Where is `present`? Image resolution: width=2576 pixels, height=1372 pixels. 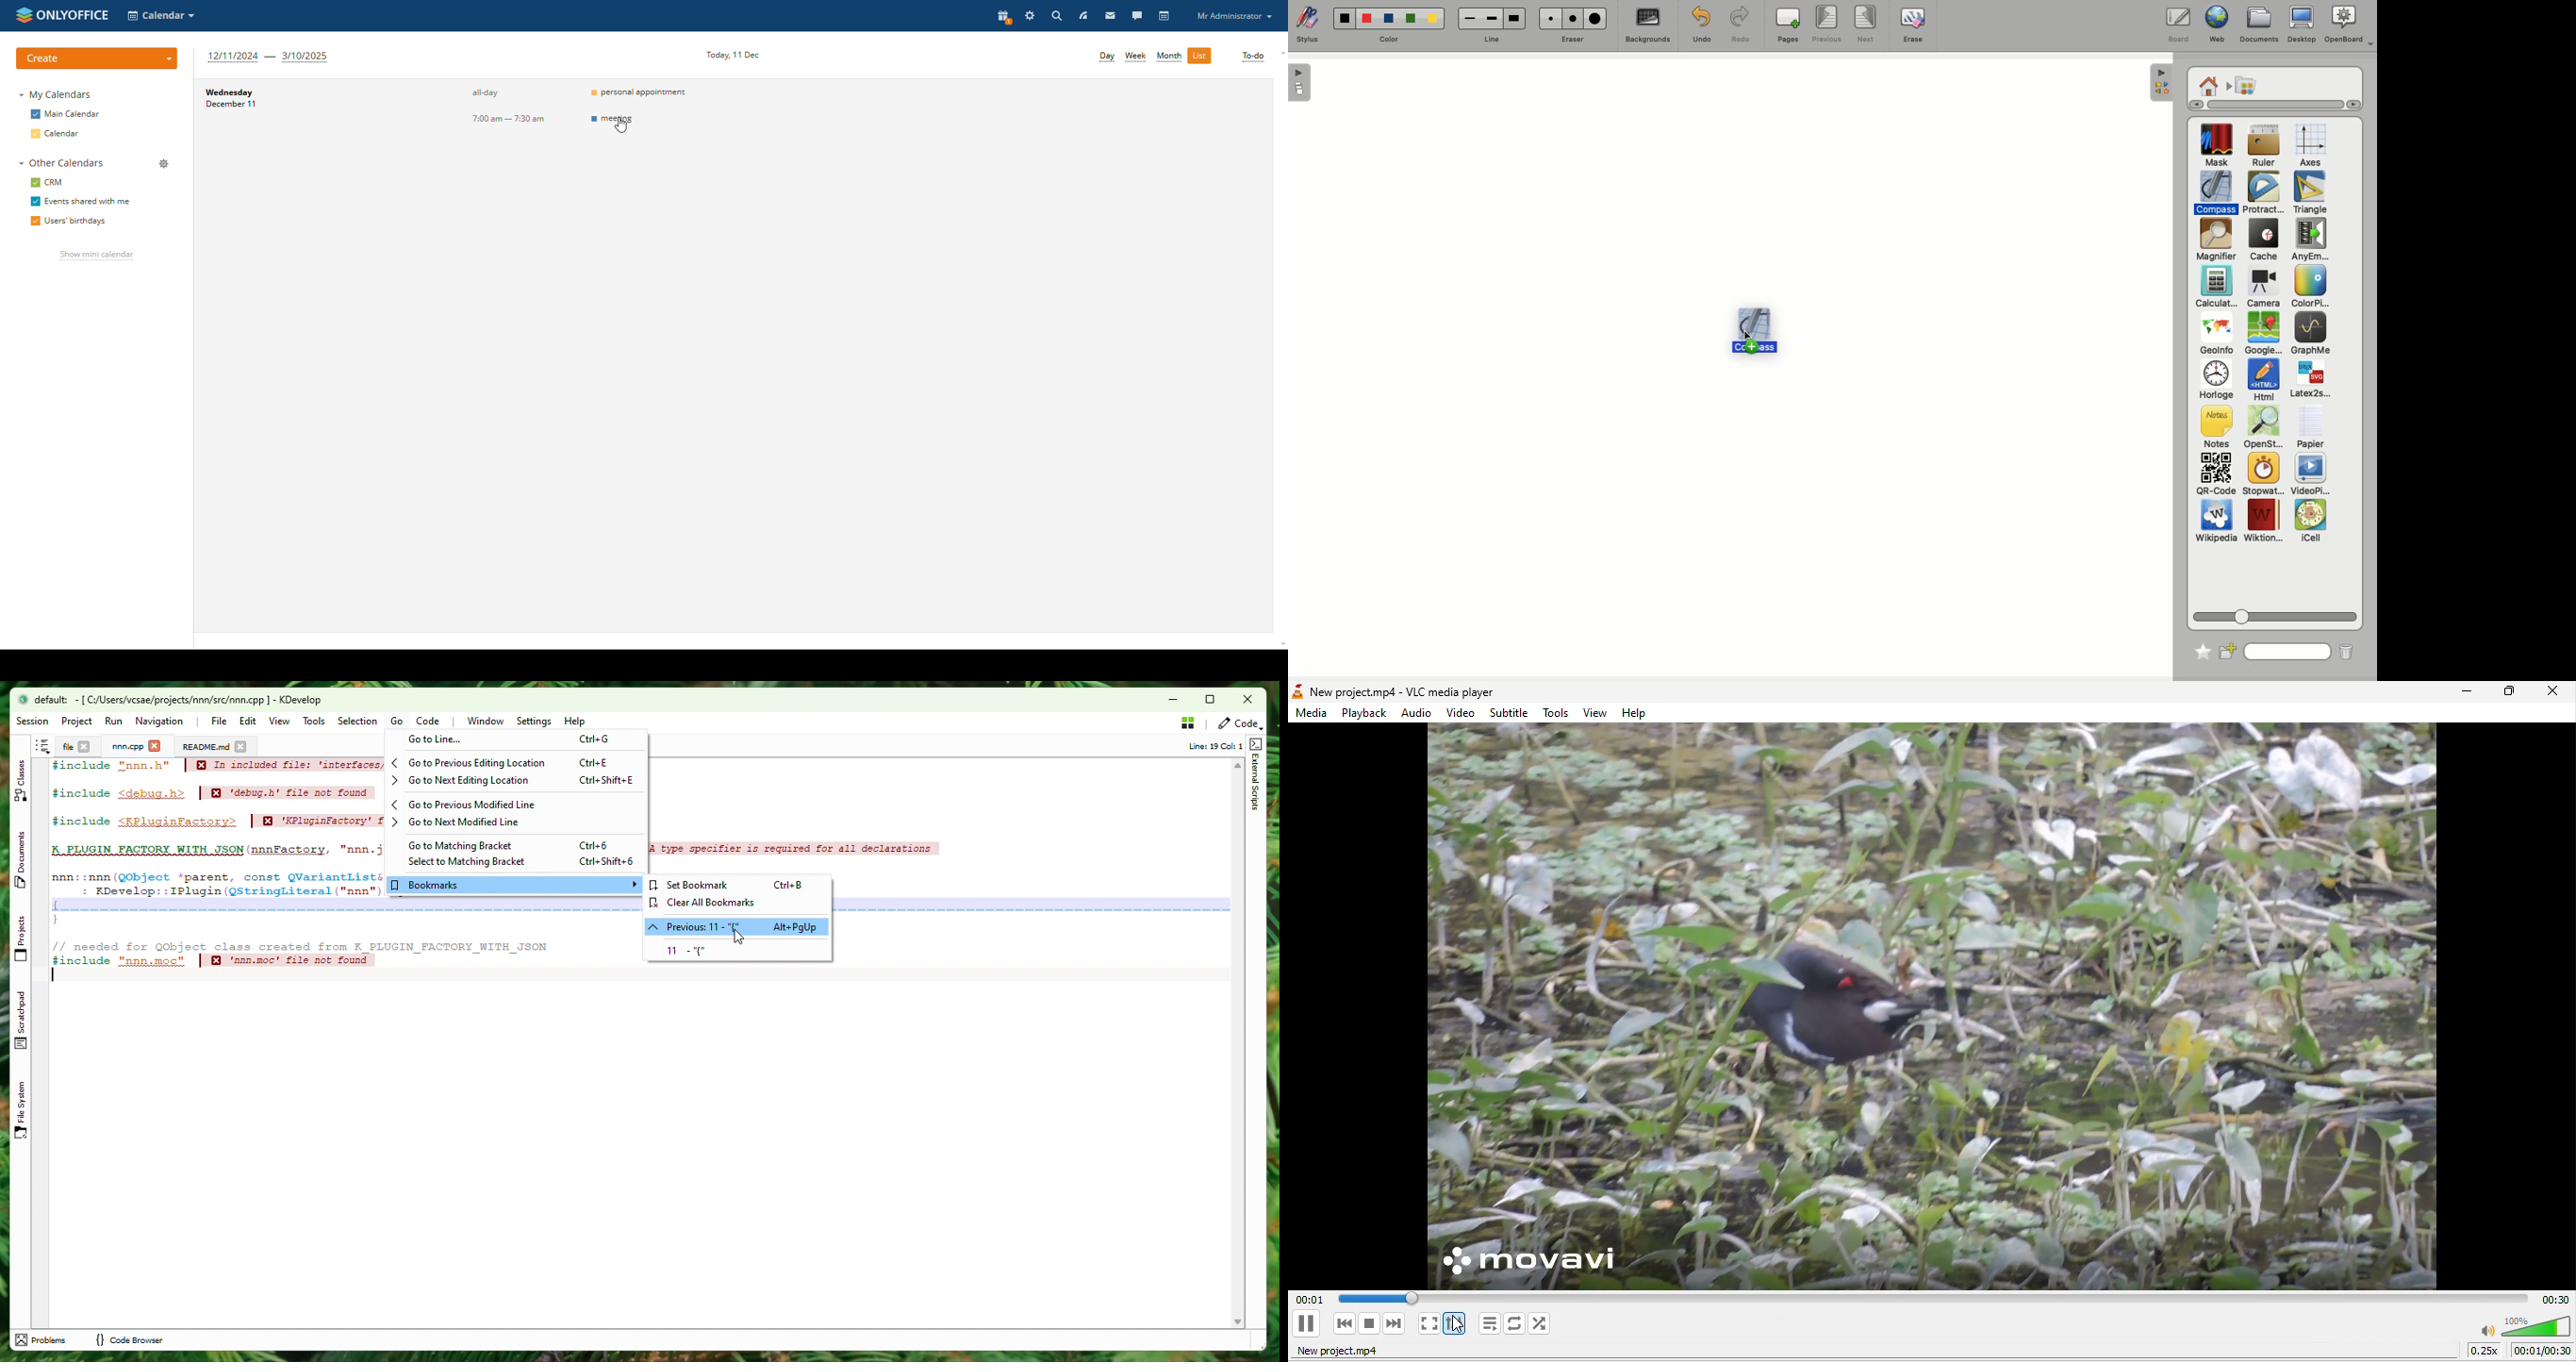
present is located at coordinates (1004, 16).